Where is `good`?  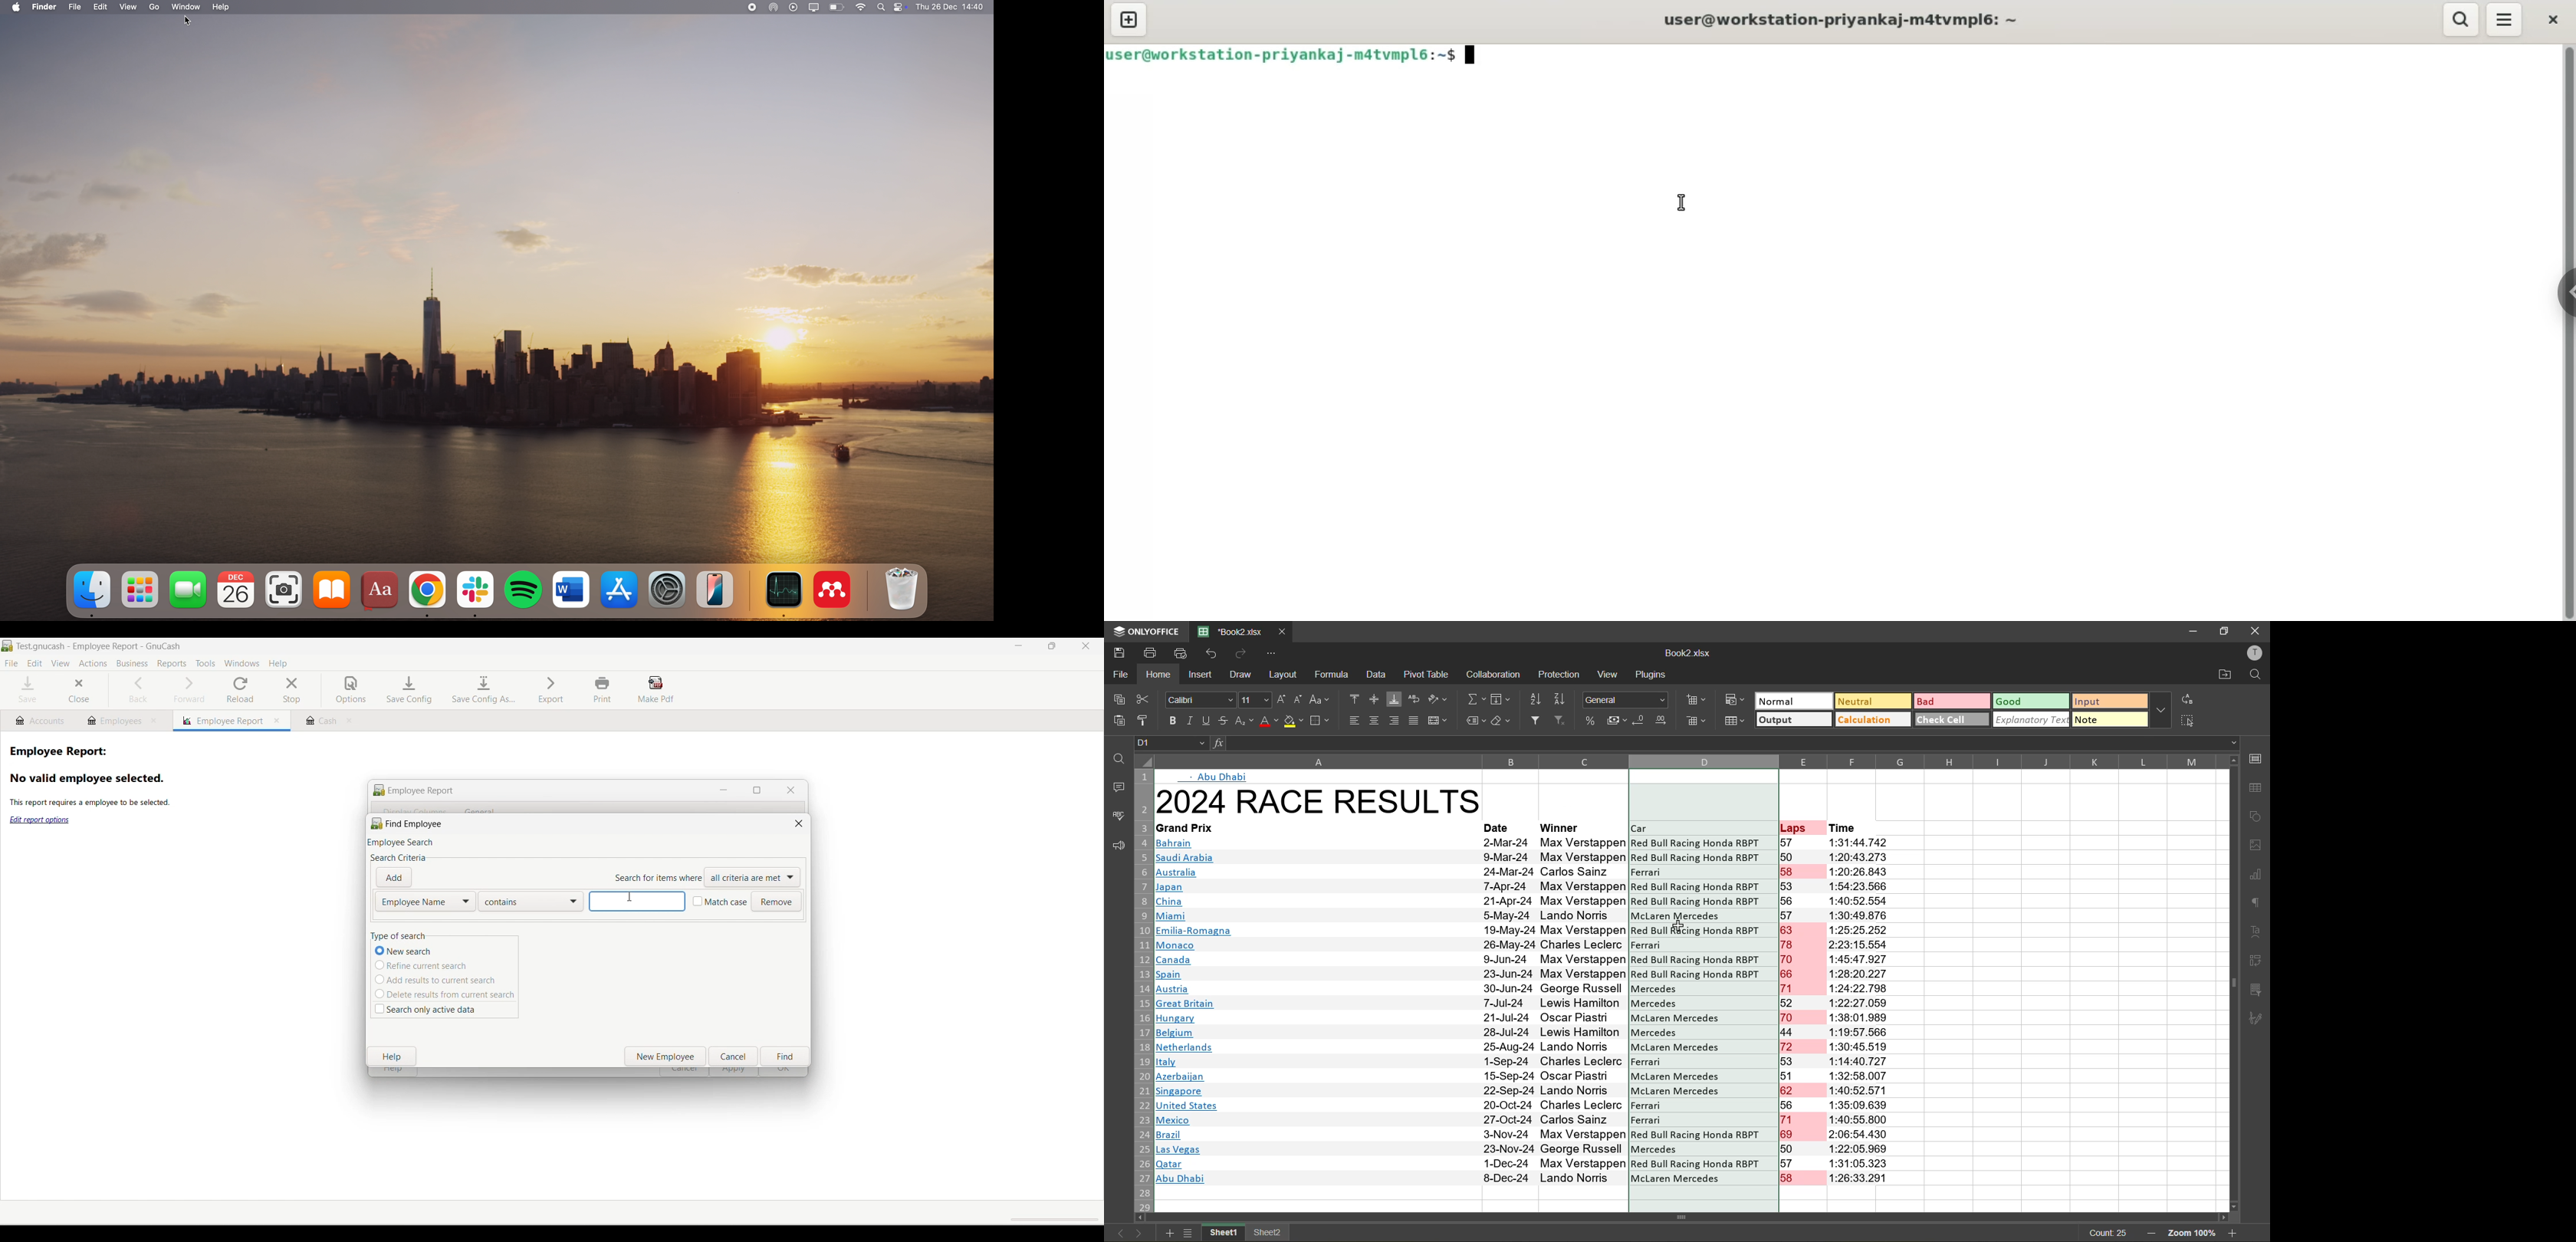
good is located at coordinates (2030, 702).